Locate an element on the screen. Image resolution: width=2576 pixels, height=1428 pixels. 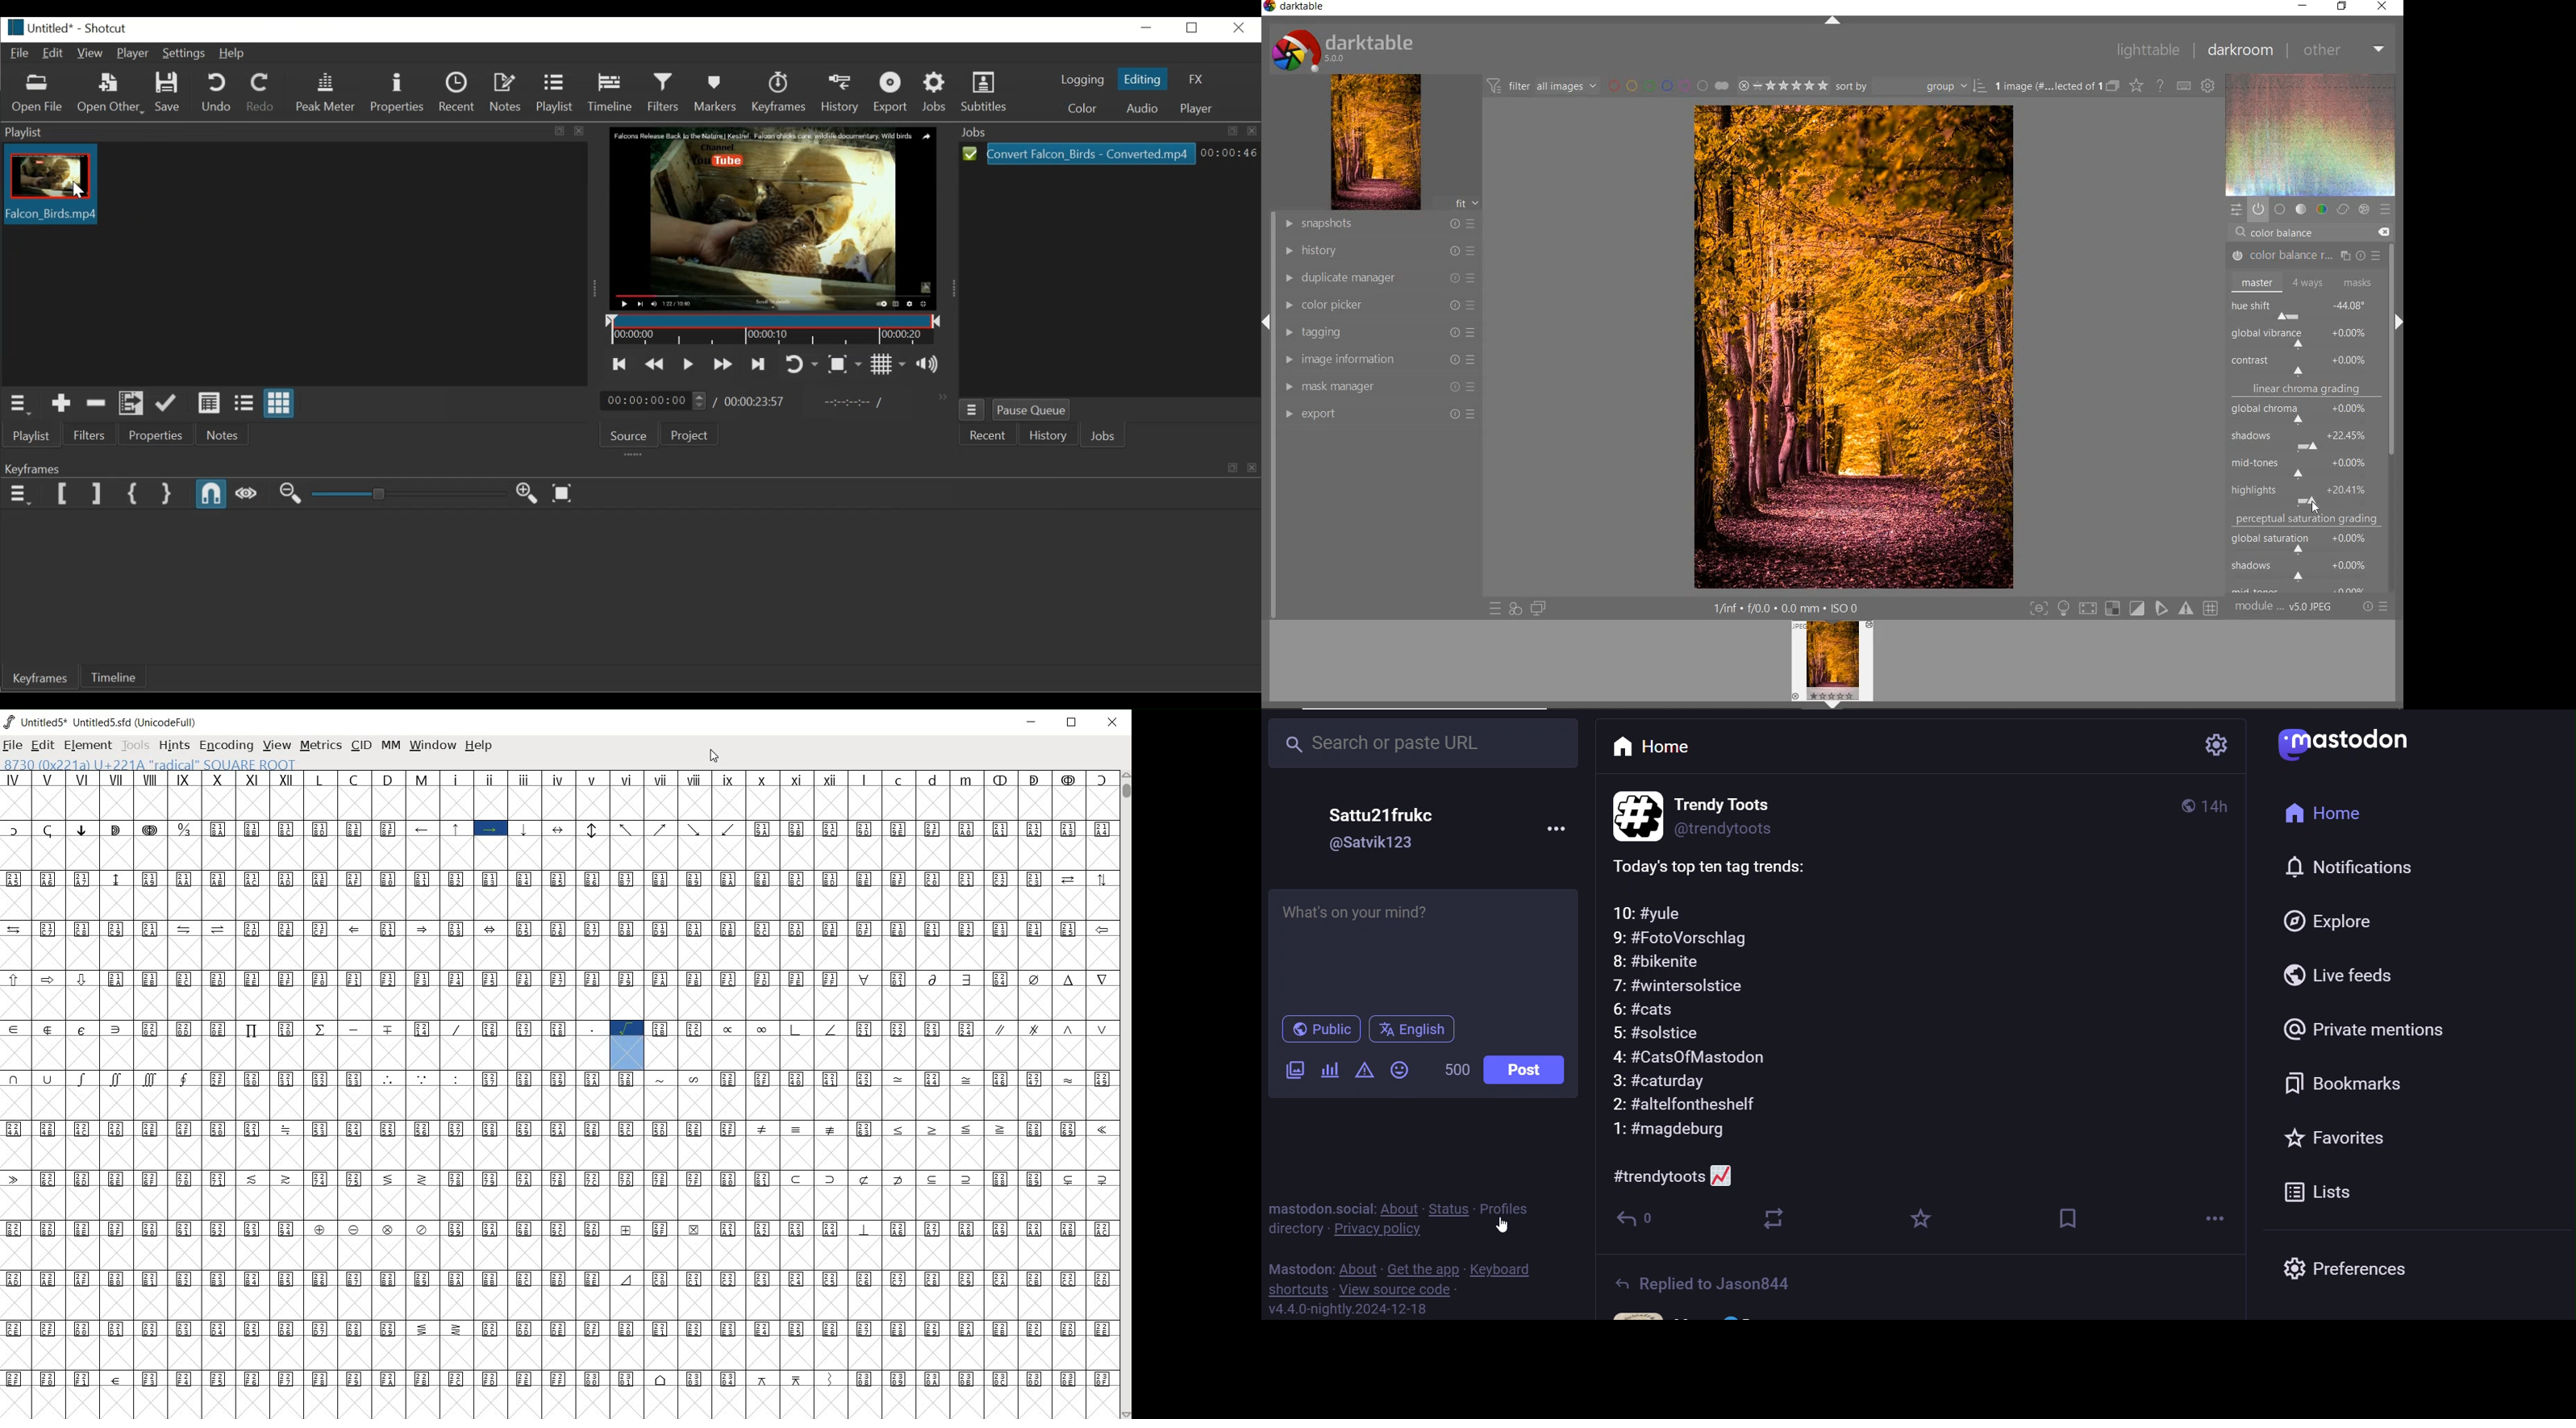
History is located at coordinates (1048, 436).